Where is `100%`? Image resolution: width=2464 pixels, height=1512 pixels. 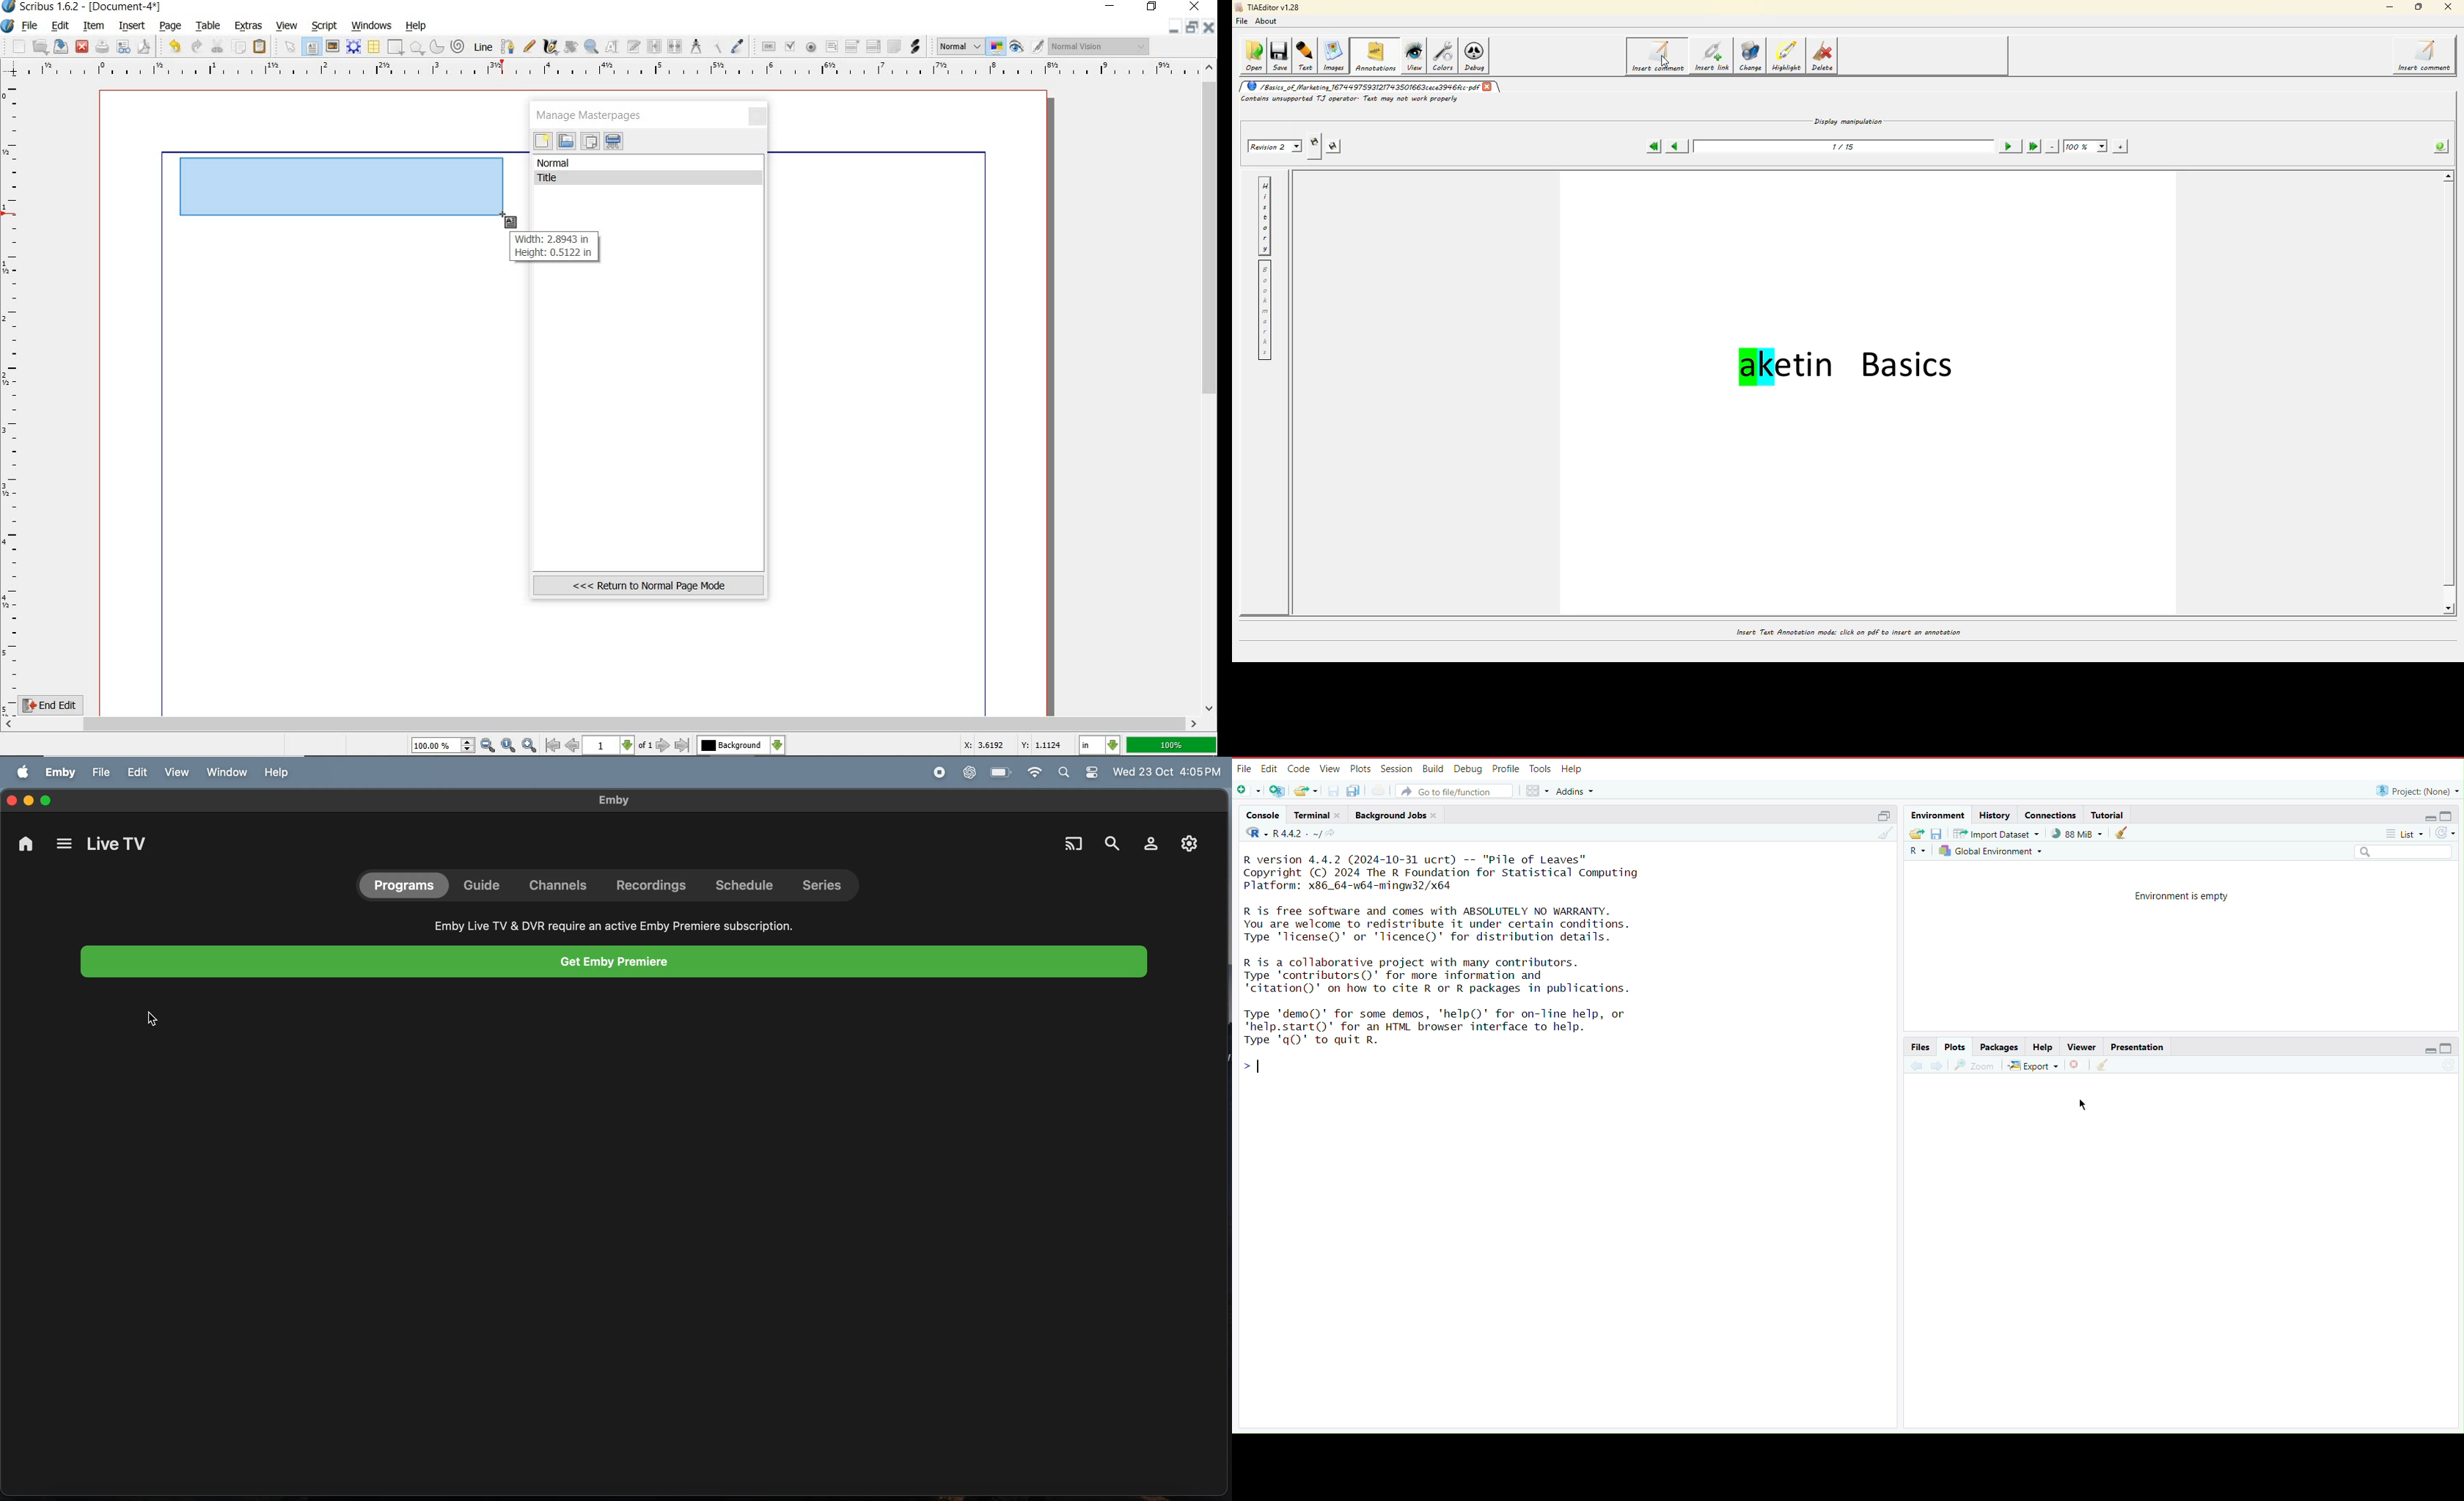 100% is located at coordinates (1173, 745).